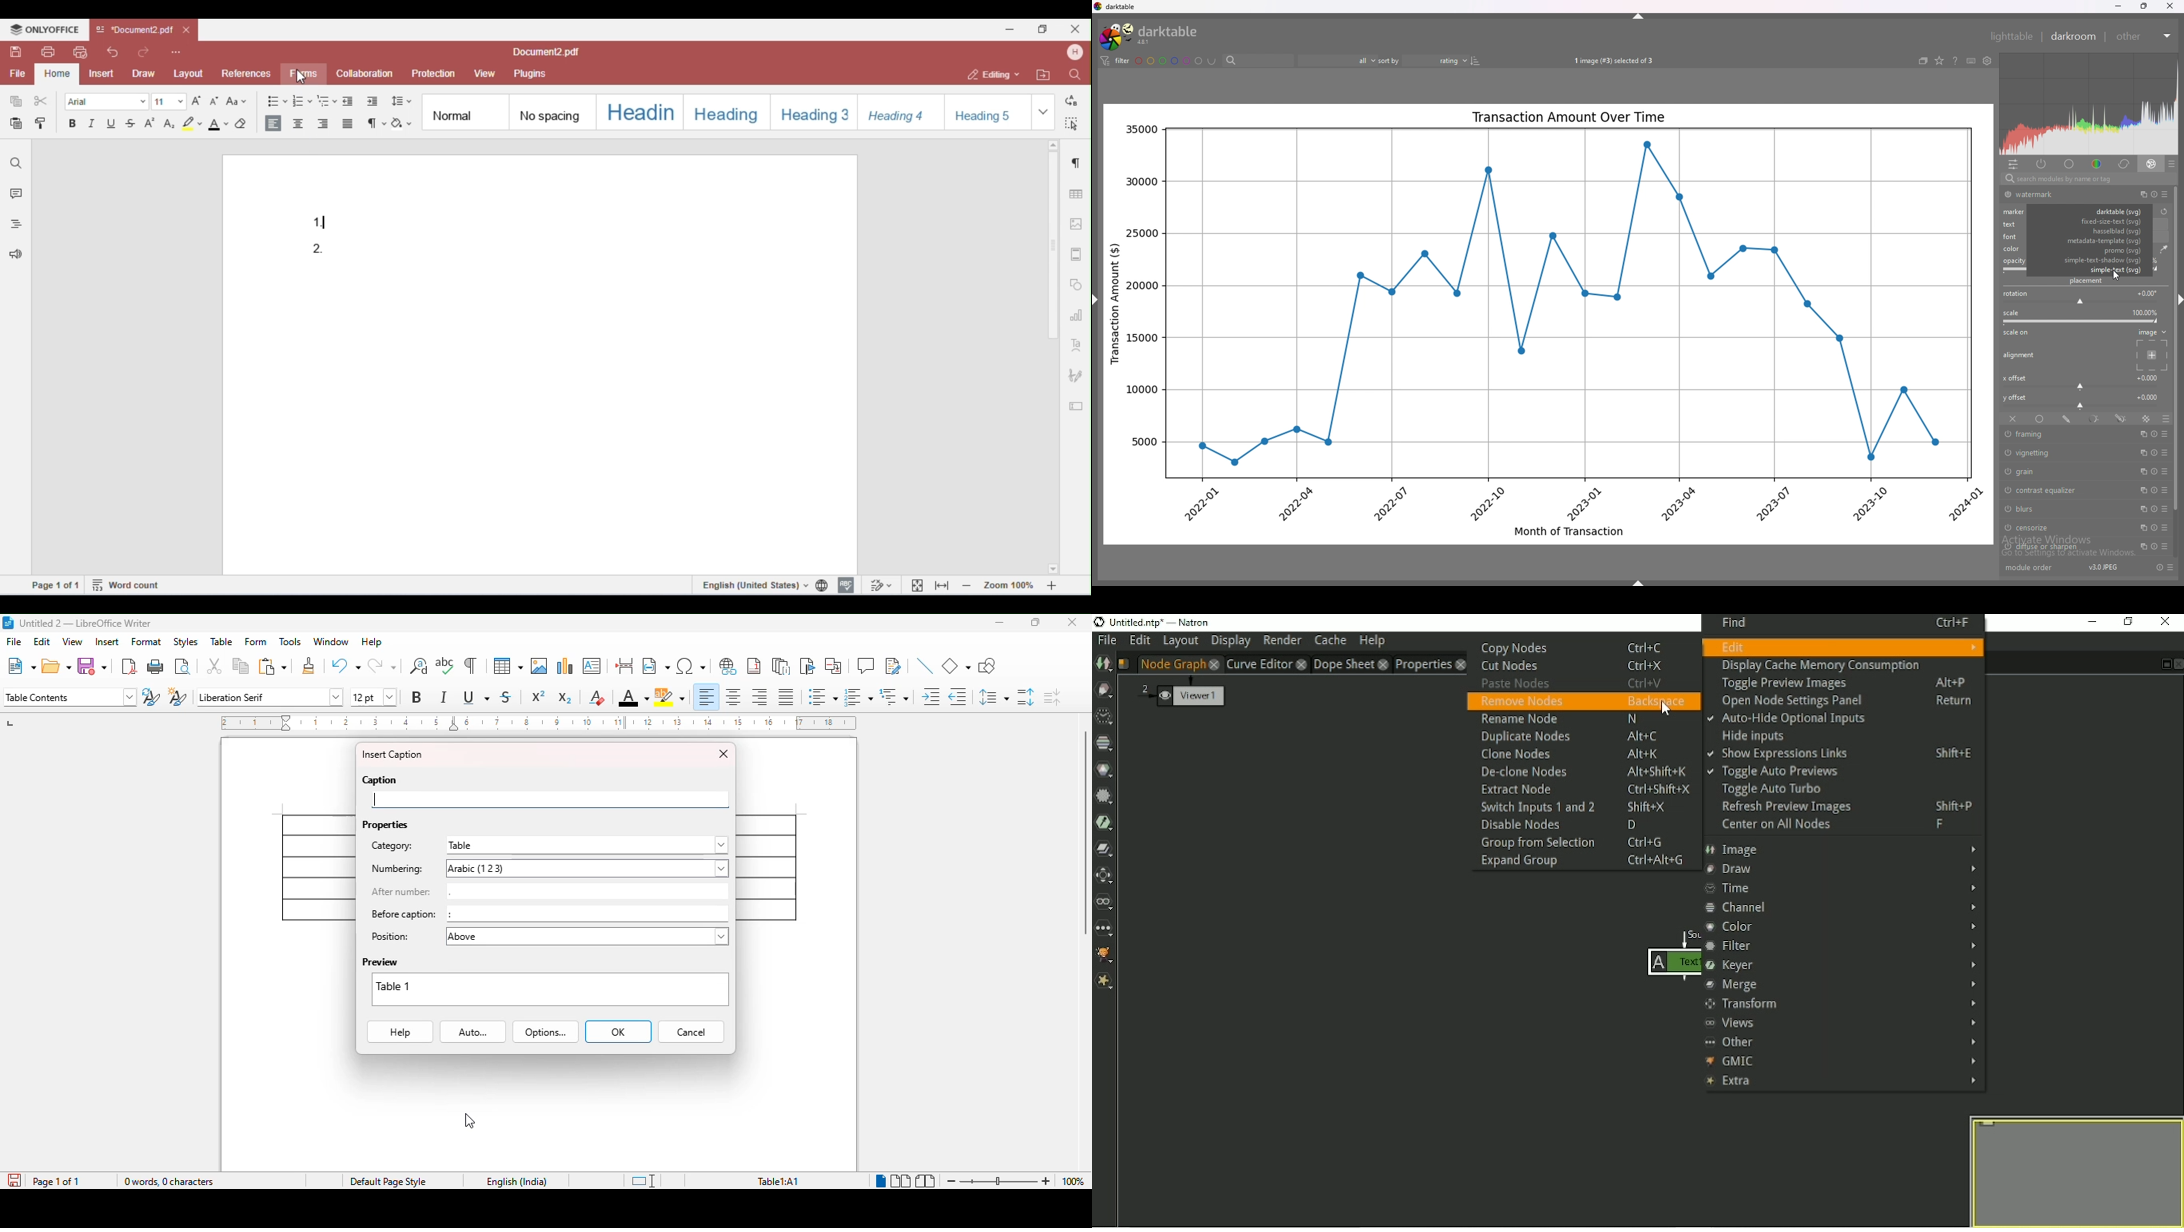  What do you see at coordinates (517, 1182) in the screenshot?
I see `text language` at bounding box center [517, 1182].